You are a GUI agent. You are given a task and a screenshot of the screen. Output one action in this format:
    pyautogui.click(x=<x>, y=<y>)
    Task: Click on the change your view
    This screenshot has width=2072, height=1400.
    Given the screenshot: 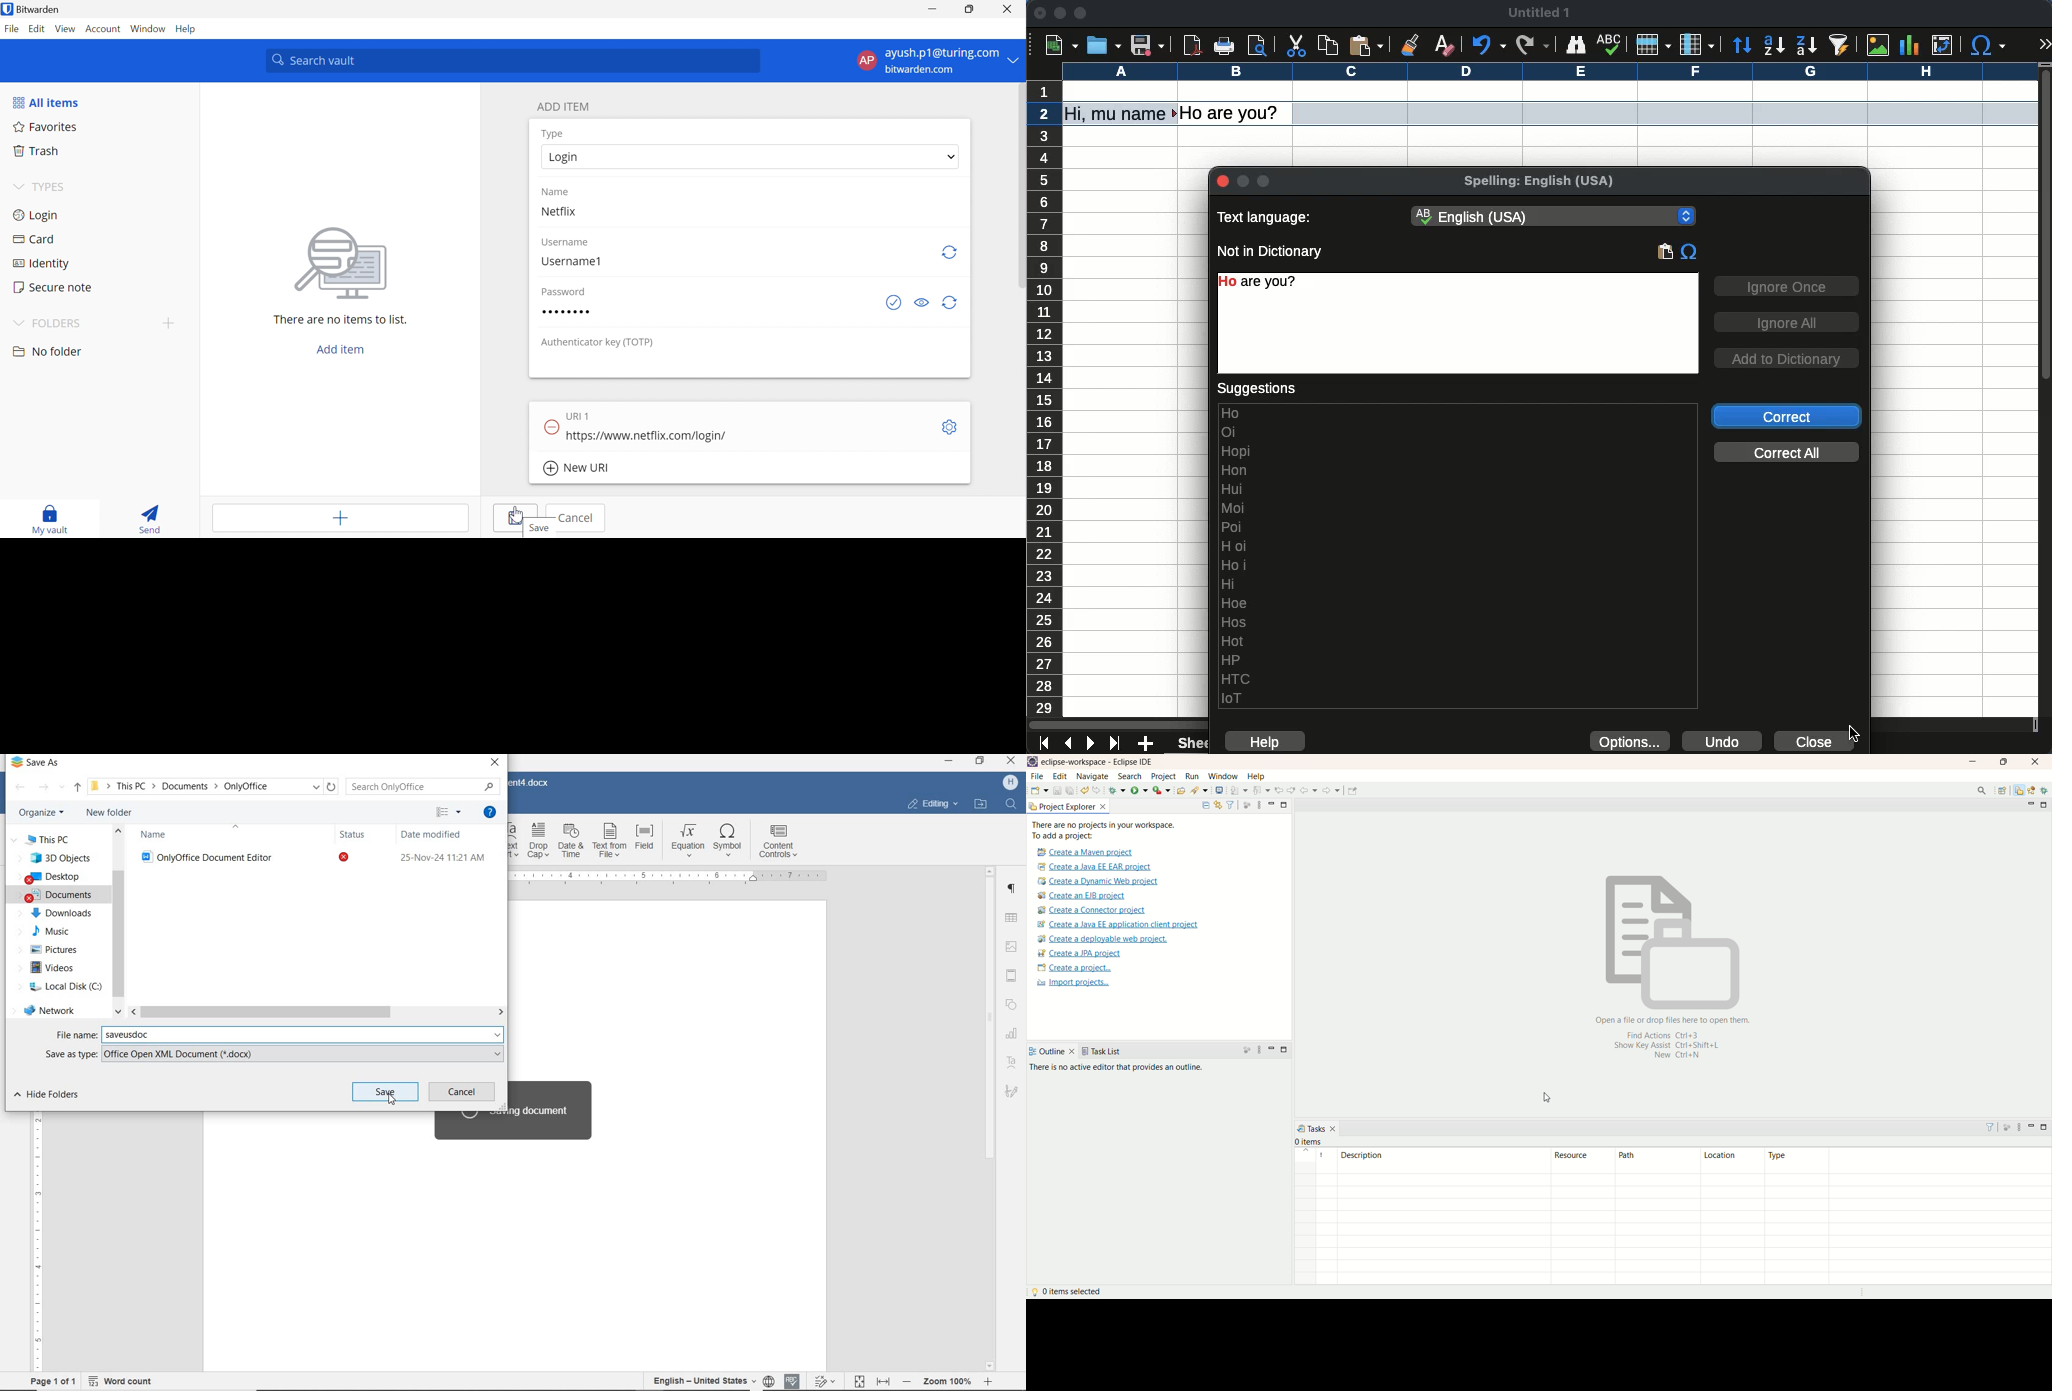 What is the action you would take?
    pyautogui.click(x=447, y=813)
    